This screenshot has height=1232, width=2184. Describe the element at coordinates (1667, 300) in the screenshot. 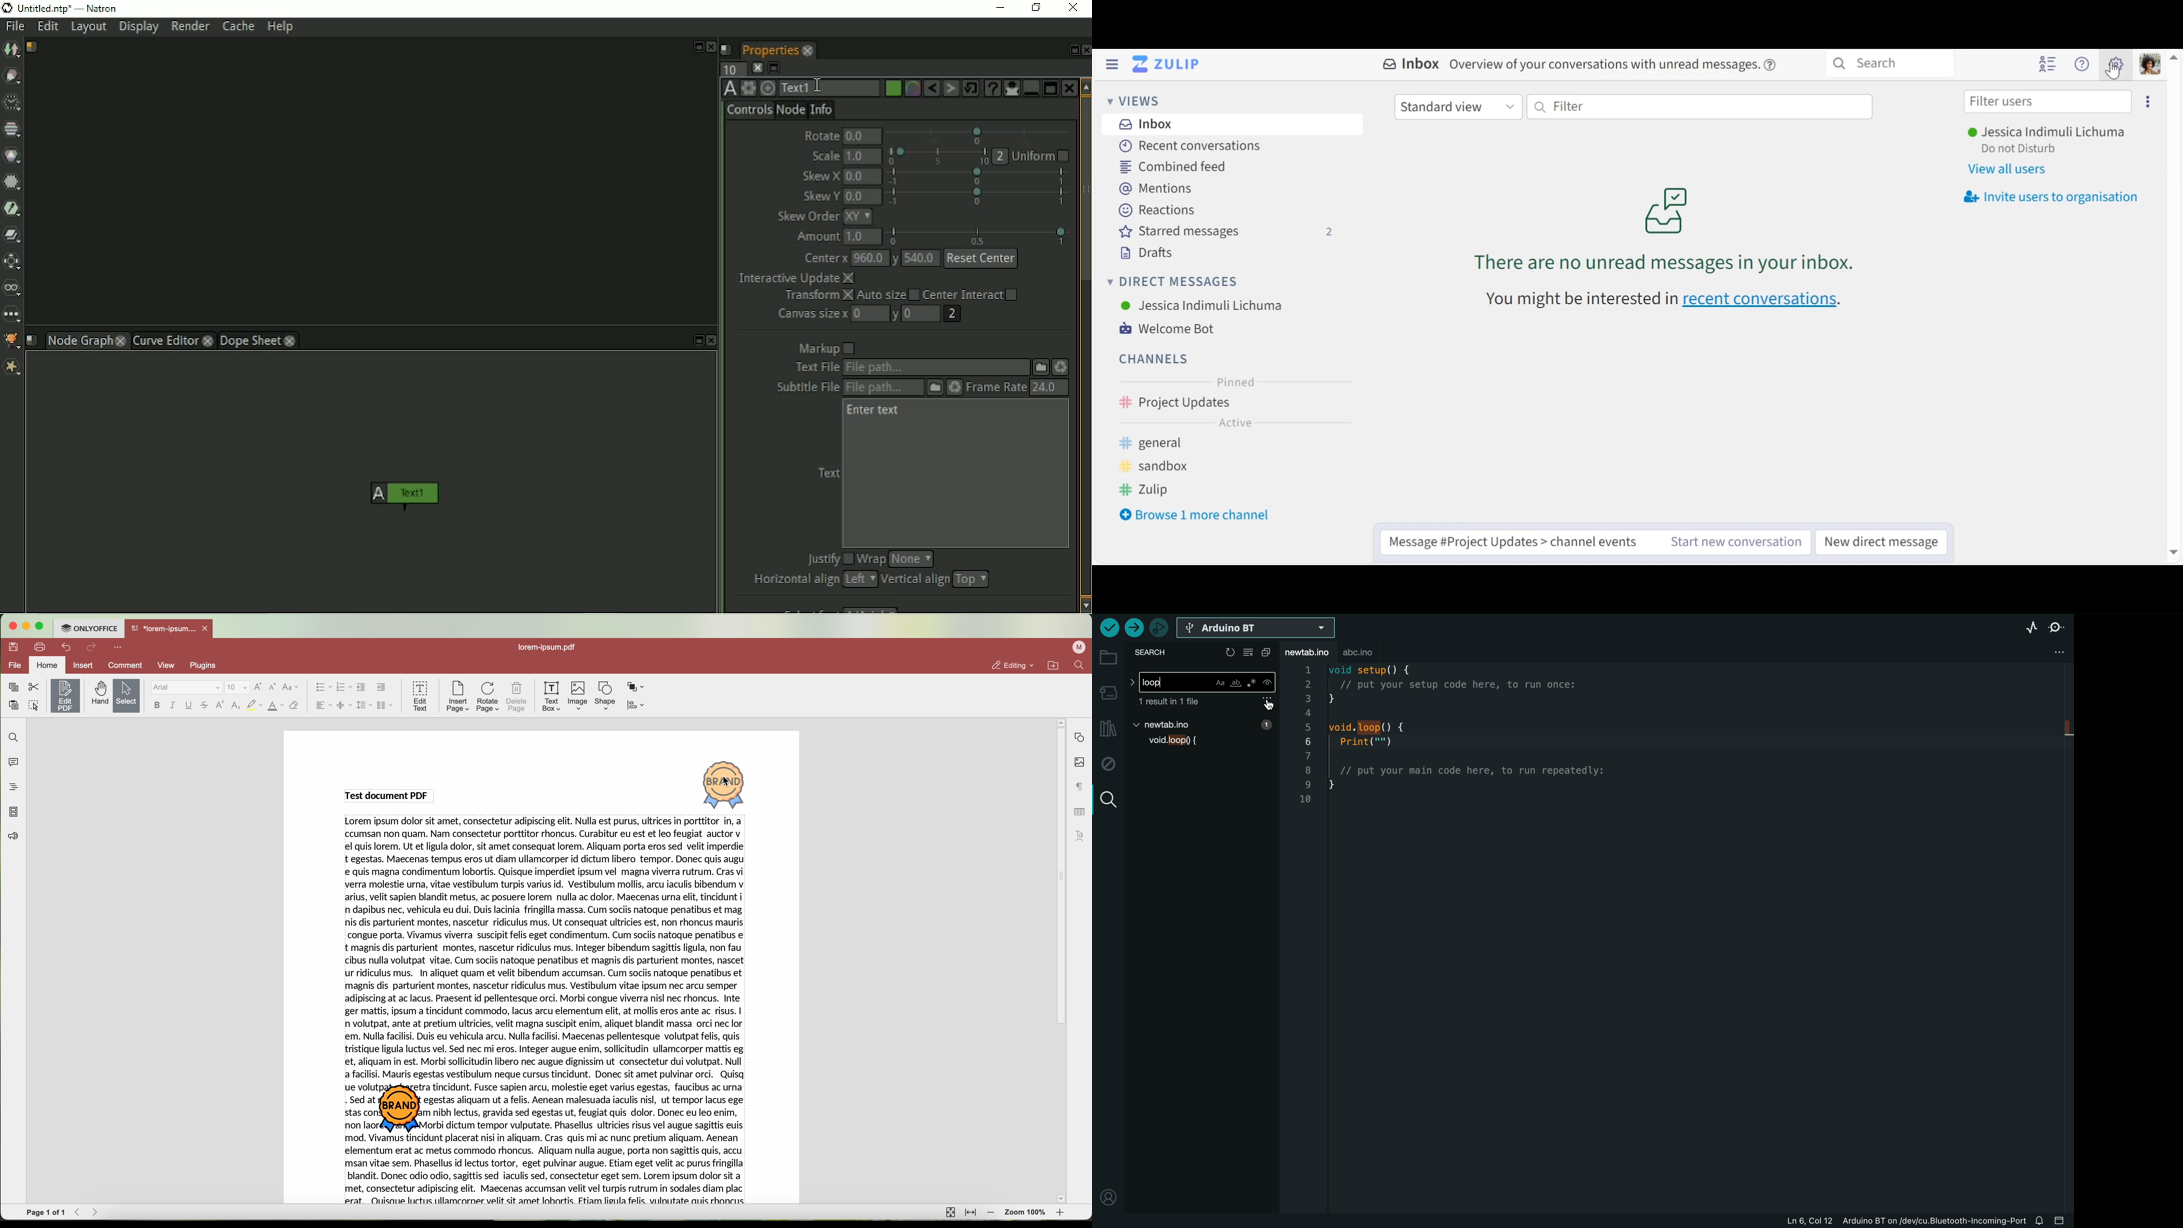

I see `recent conversations` at that location.